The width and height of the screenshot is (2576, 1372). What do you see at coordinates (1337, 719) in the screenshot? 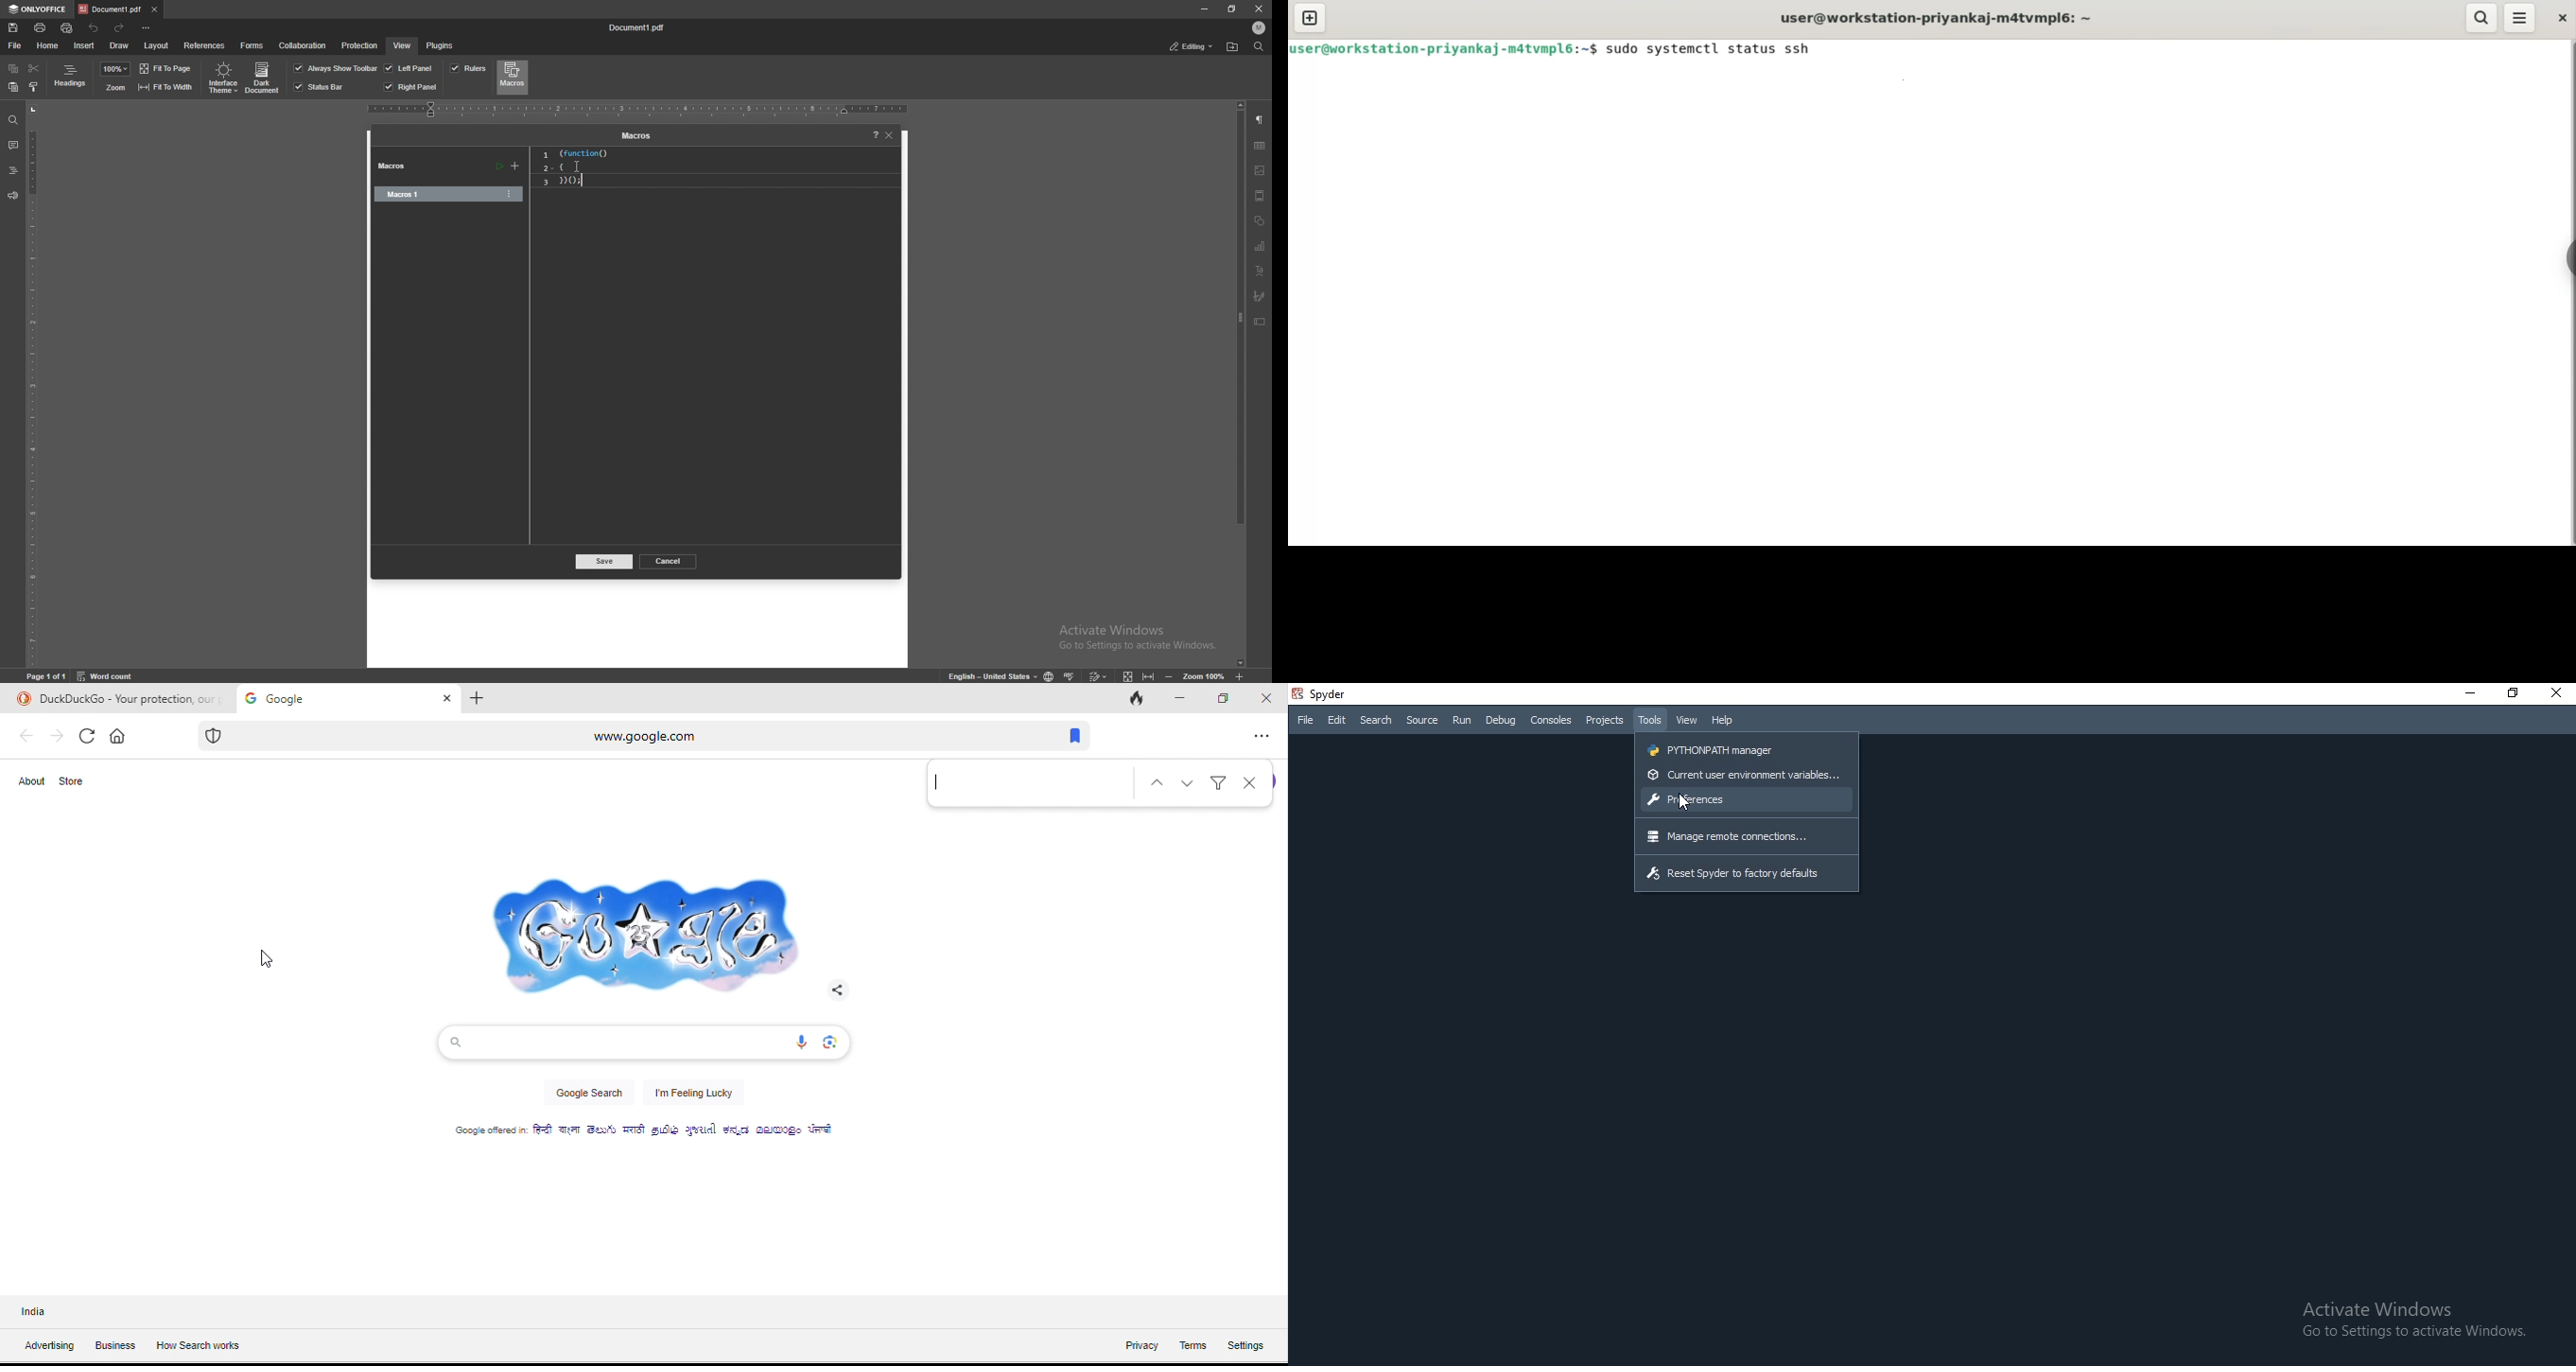
I see `Edit` at bounding box center [1337, 719].